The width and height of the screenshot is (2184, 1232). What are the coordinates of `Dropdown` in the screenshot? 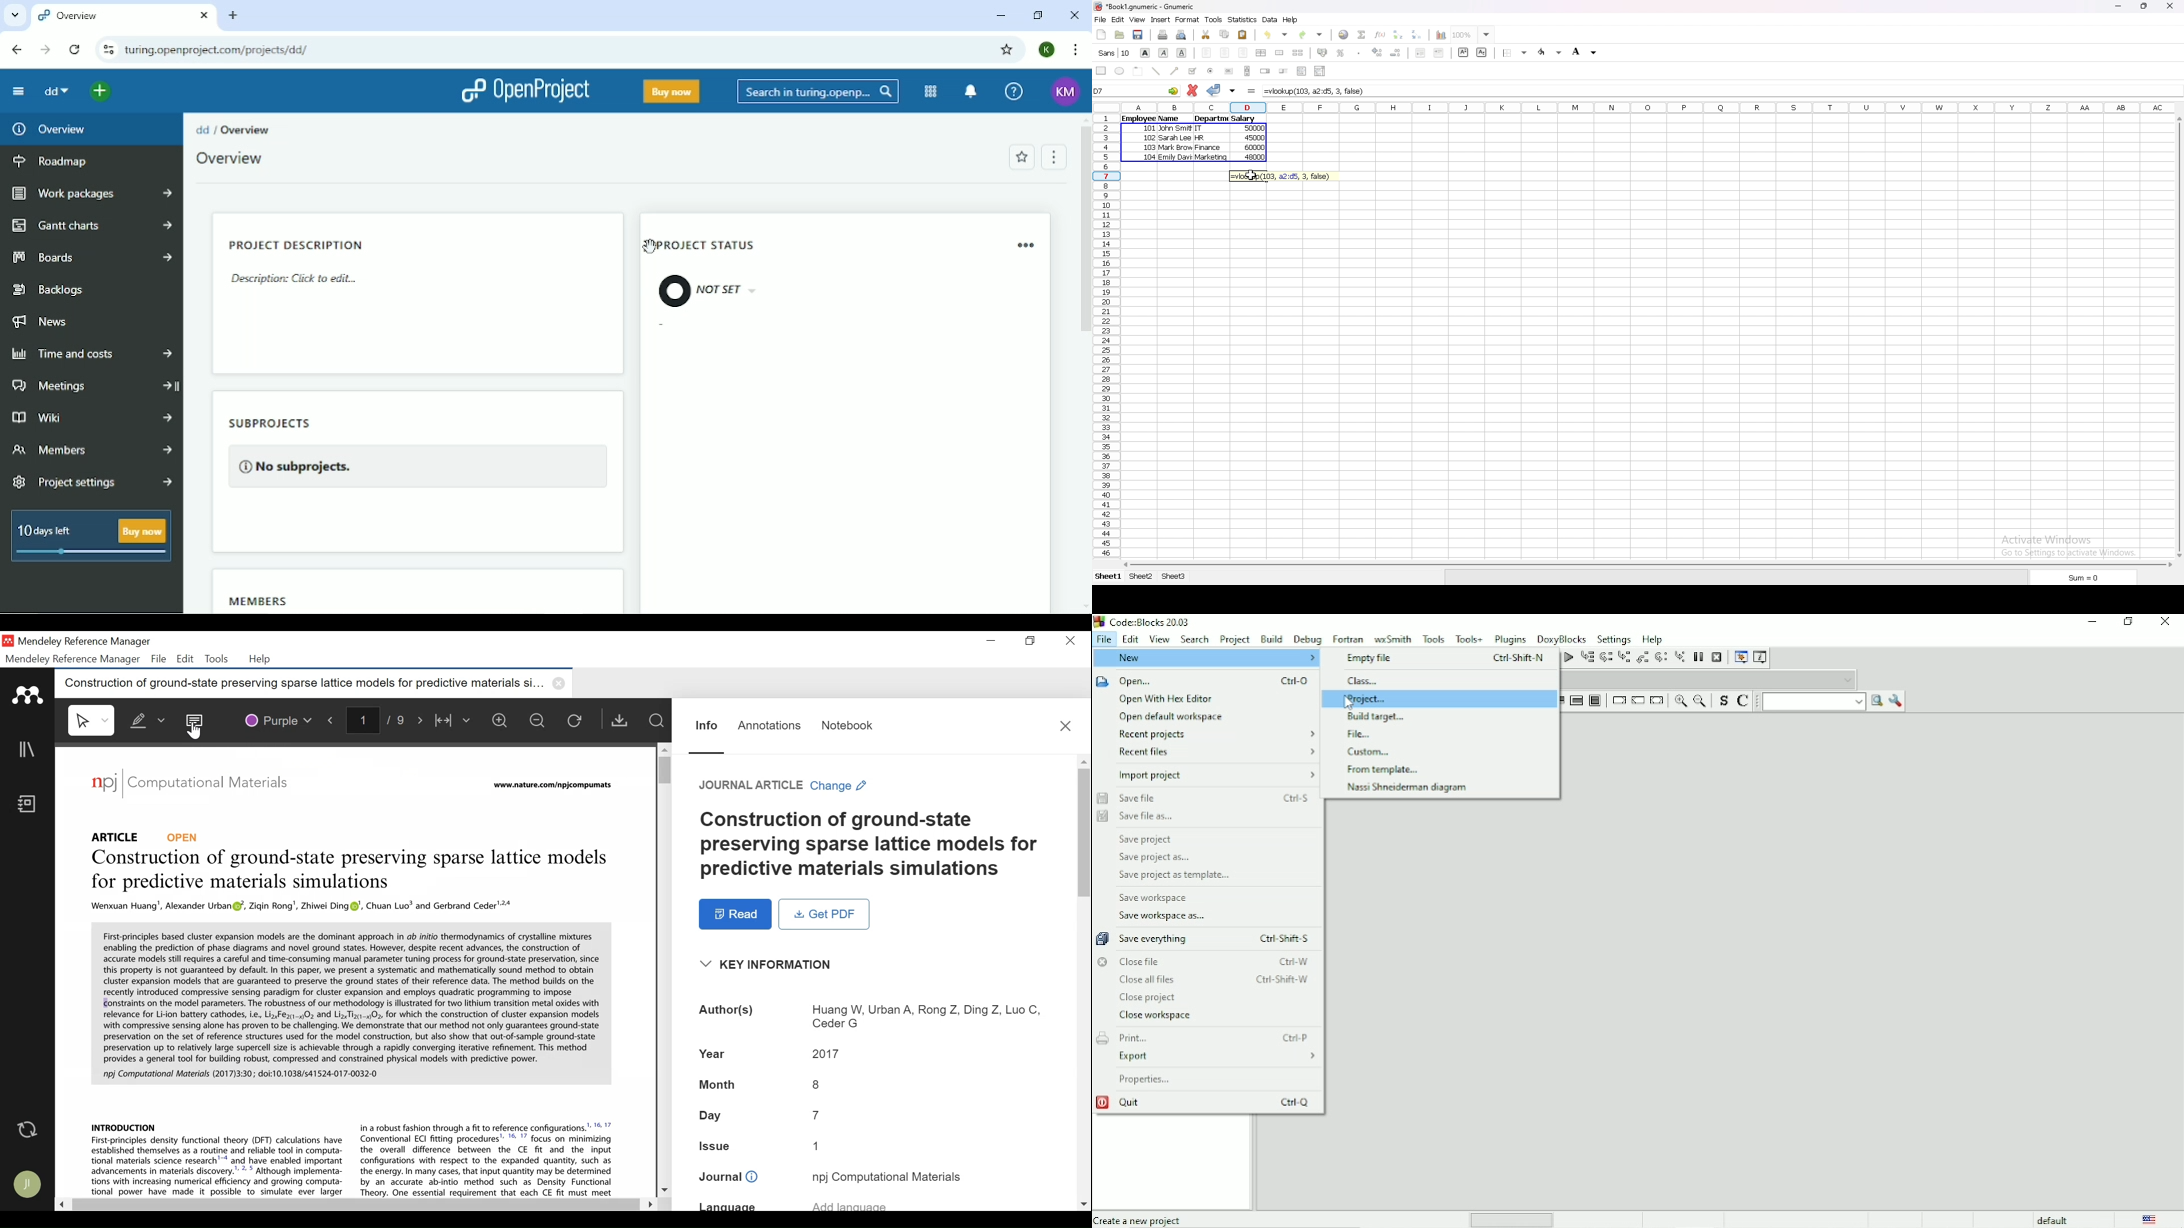 It's located at (1710, 679).